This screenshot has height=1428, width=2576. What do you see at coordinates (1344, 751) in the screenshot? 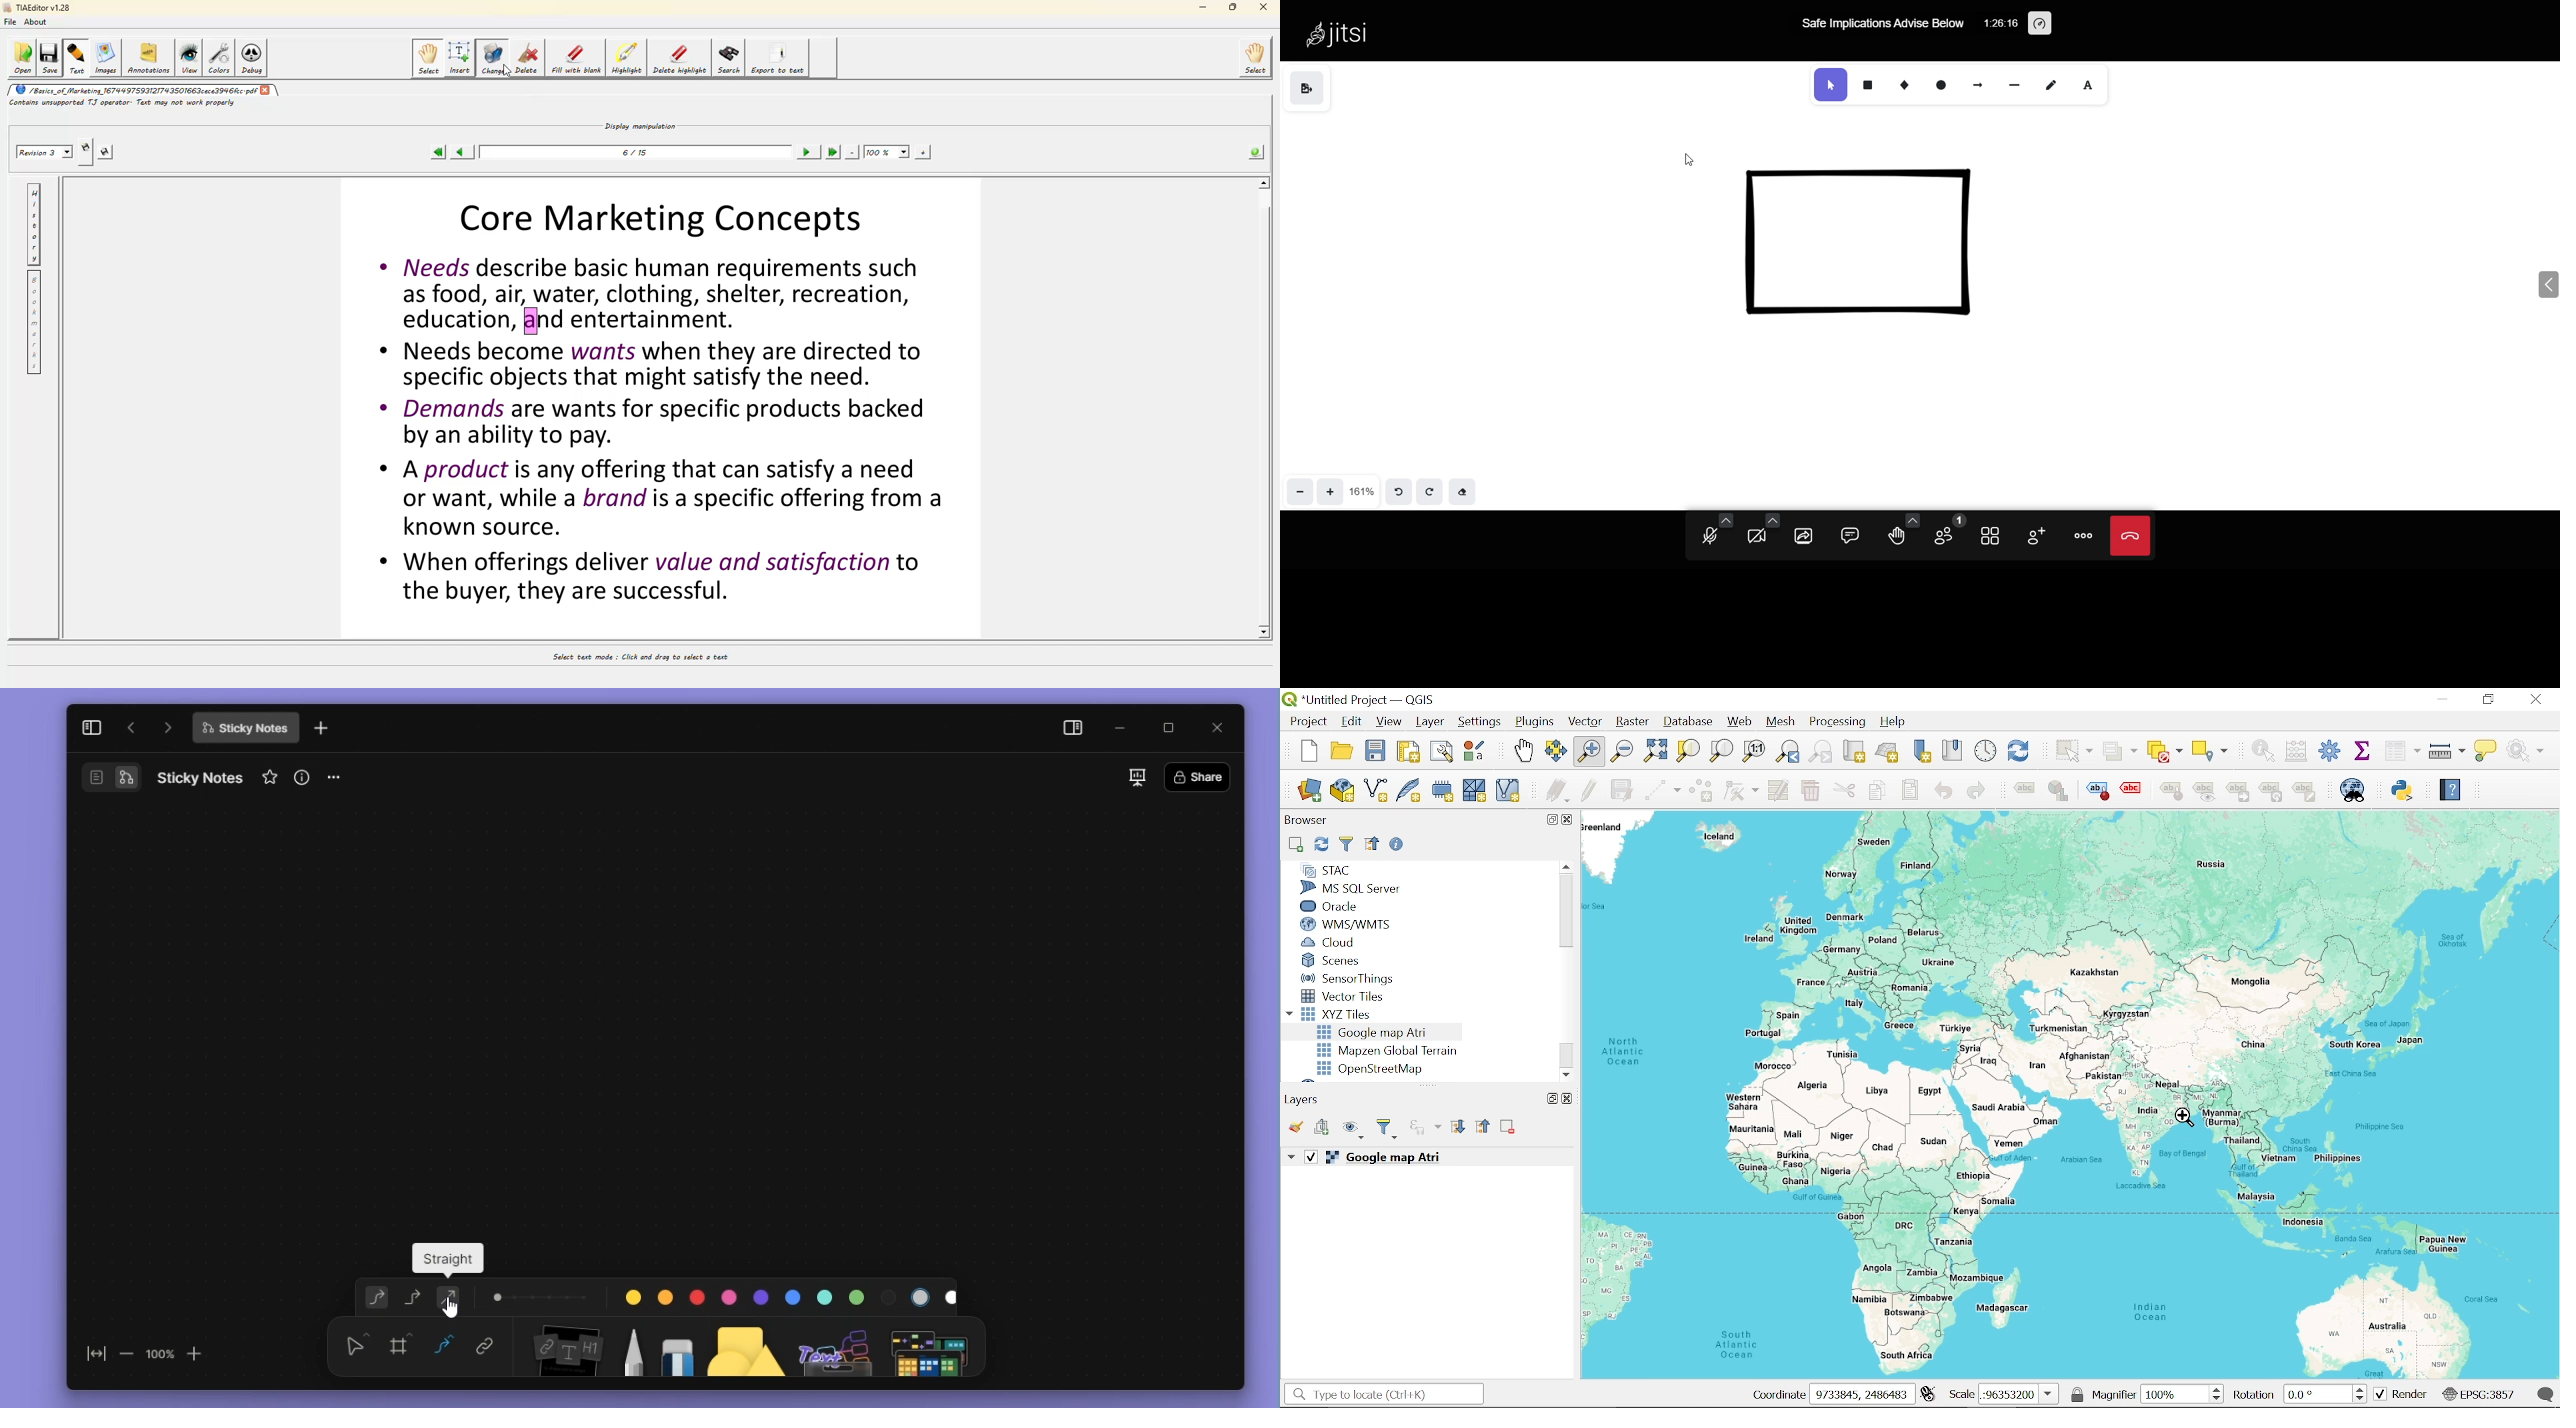
I see `Open project` at bounding box center [1344, 751].